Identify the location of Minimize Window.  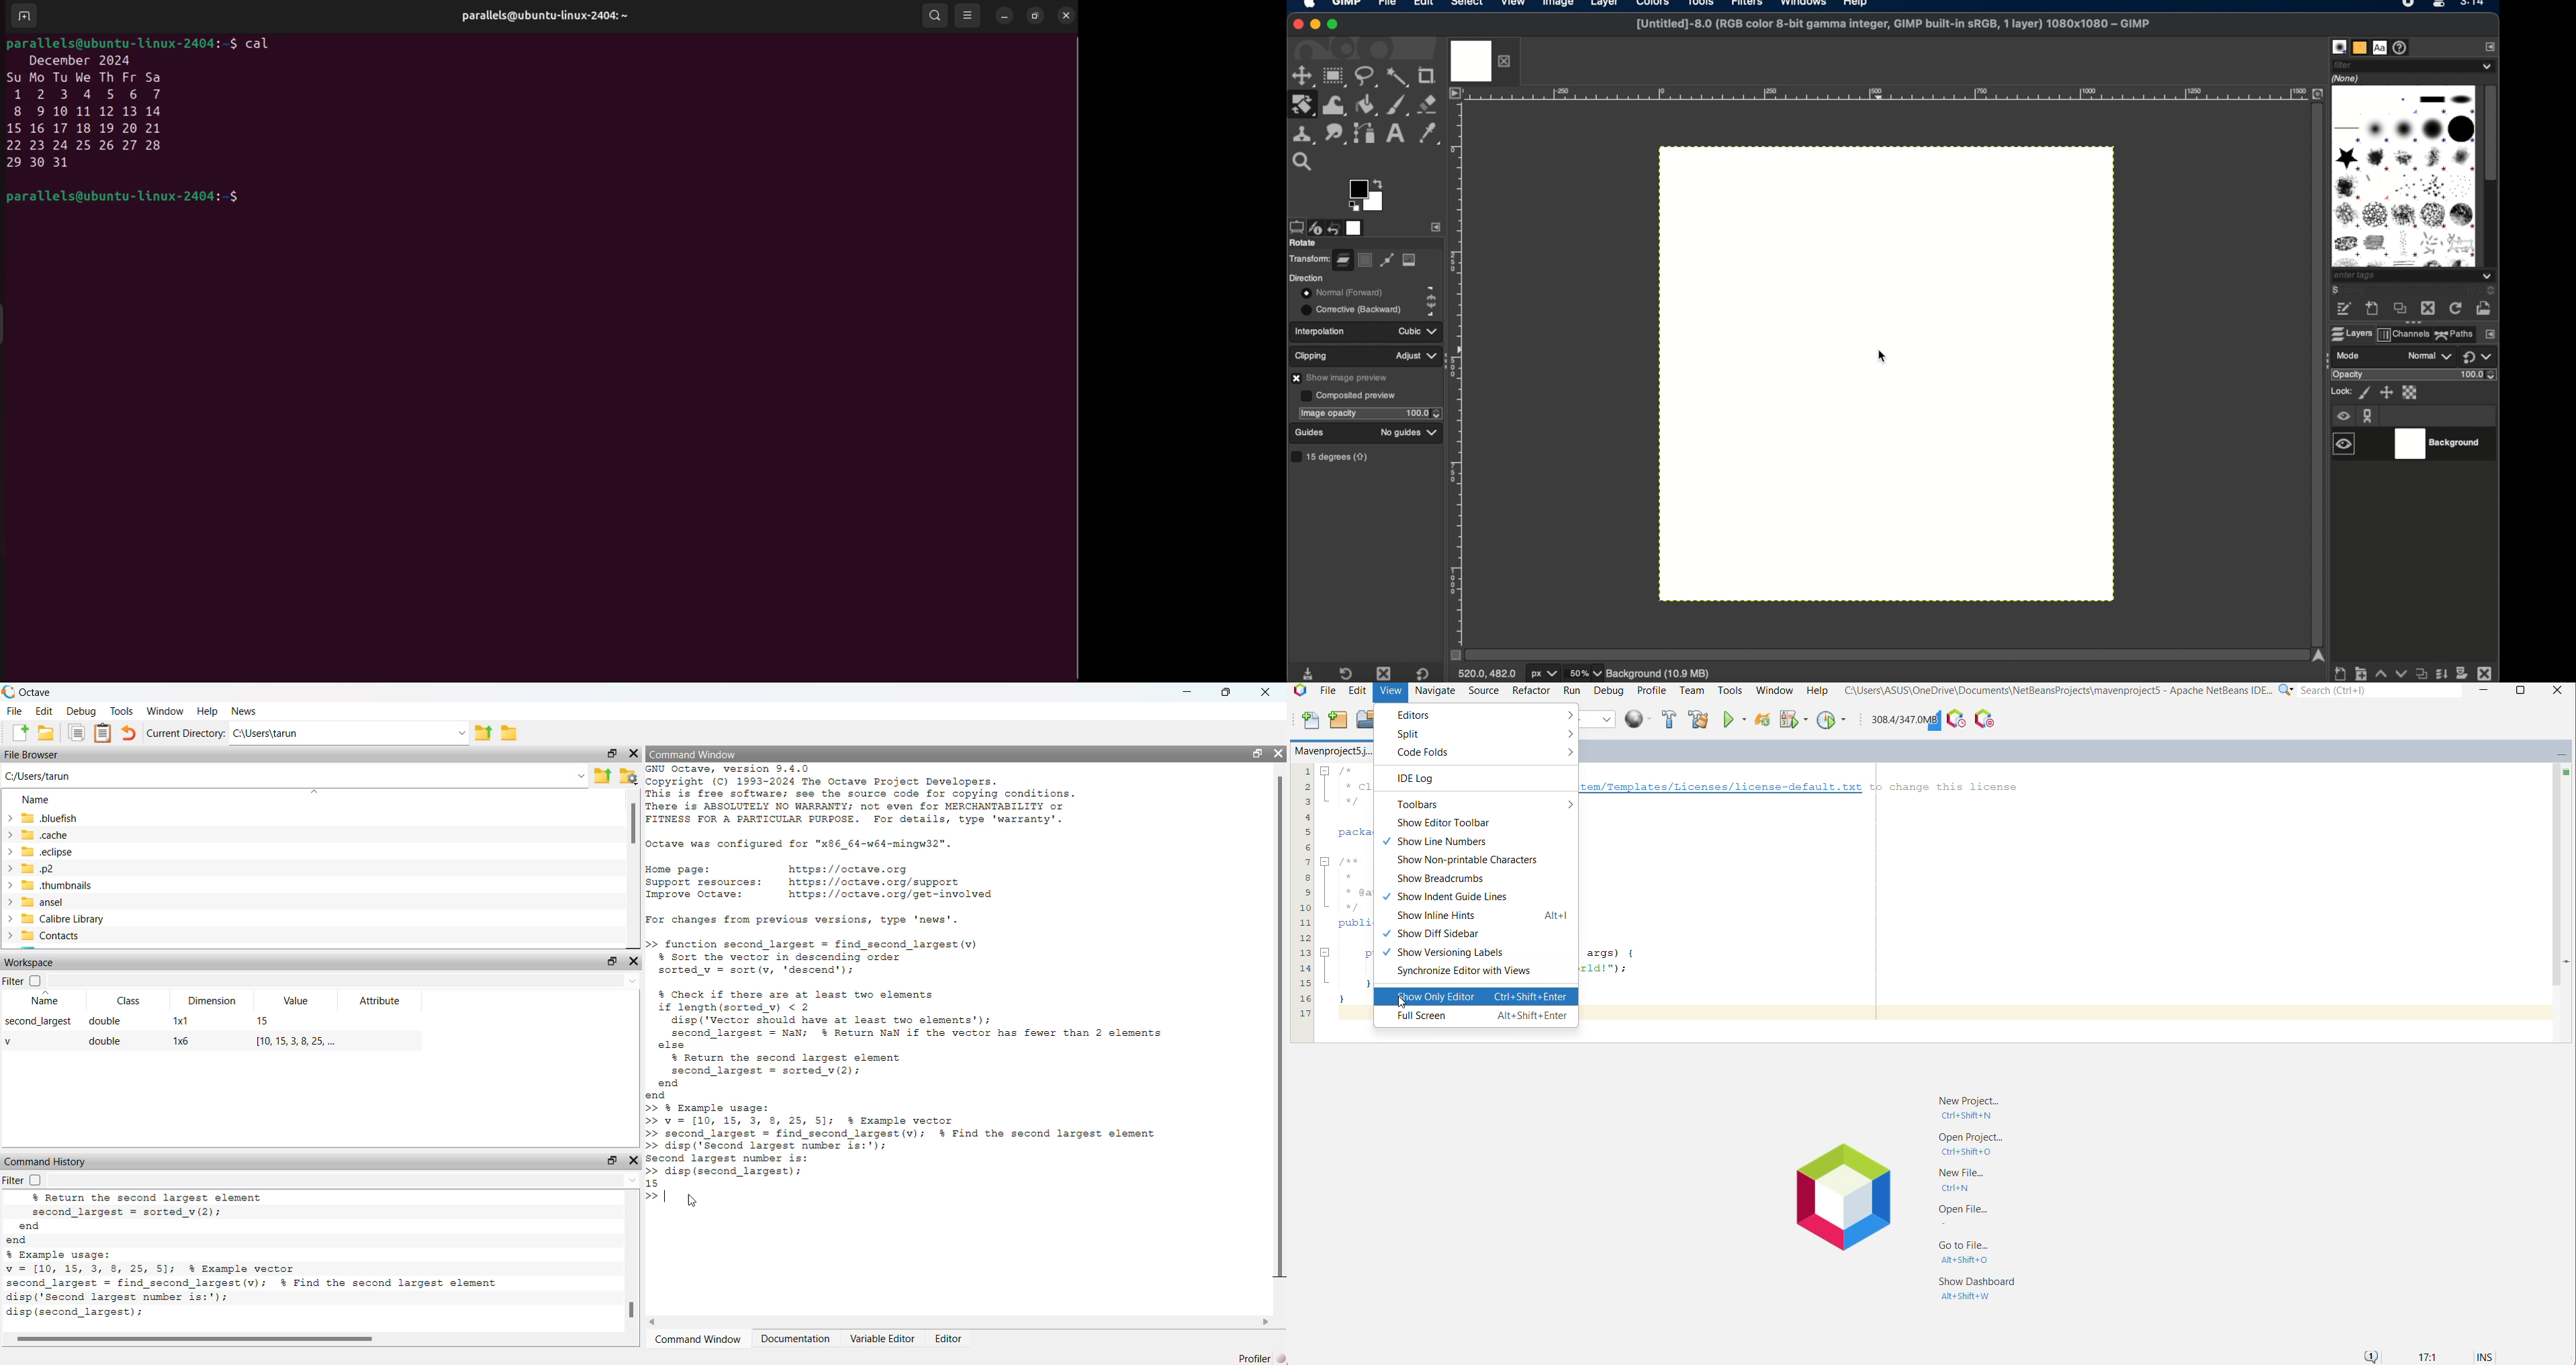
(2560, 752).